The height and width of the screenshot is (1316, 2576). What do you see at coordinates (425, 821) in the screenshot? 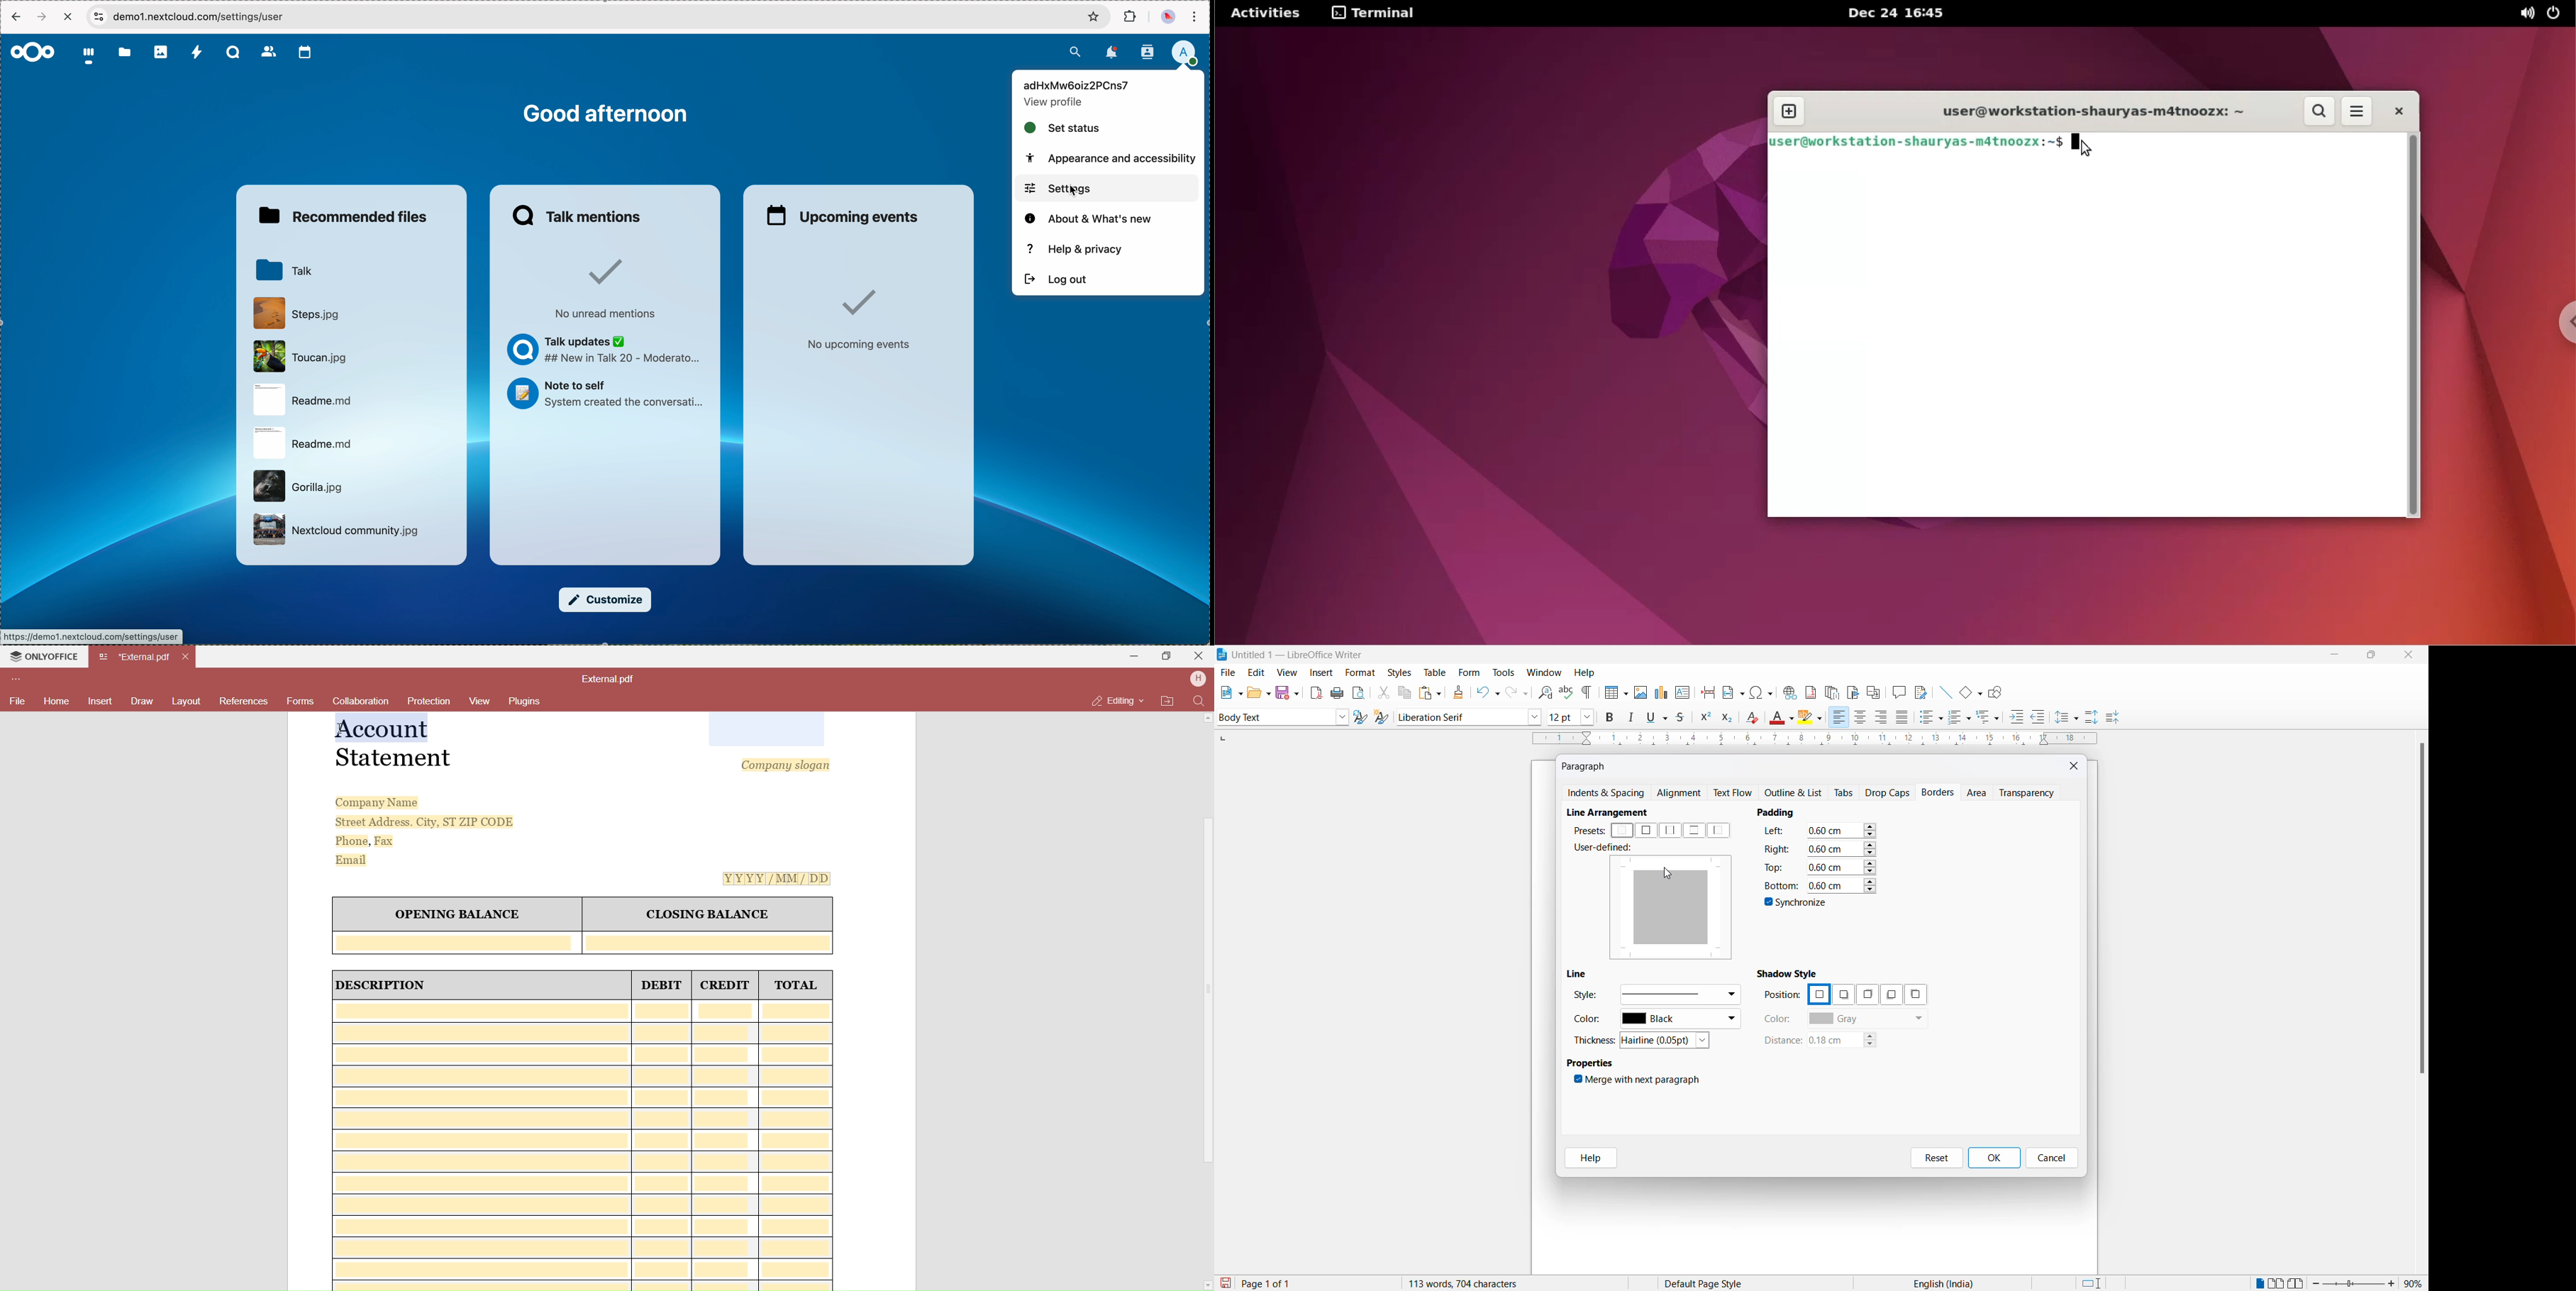
I see `Street Address. City, ST ZIP CODE` at bounding box center [425, 821].